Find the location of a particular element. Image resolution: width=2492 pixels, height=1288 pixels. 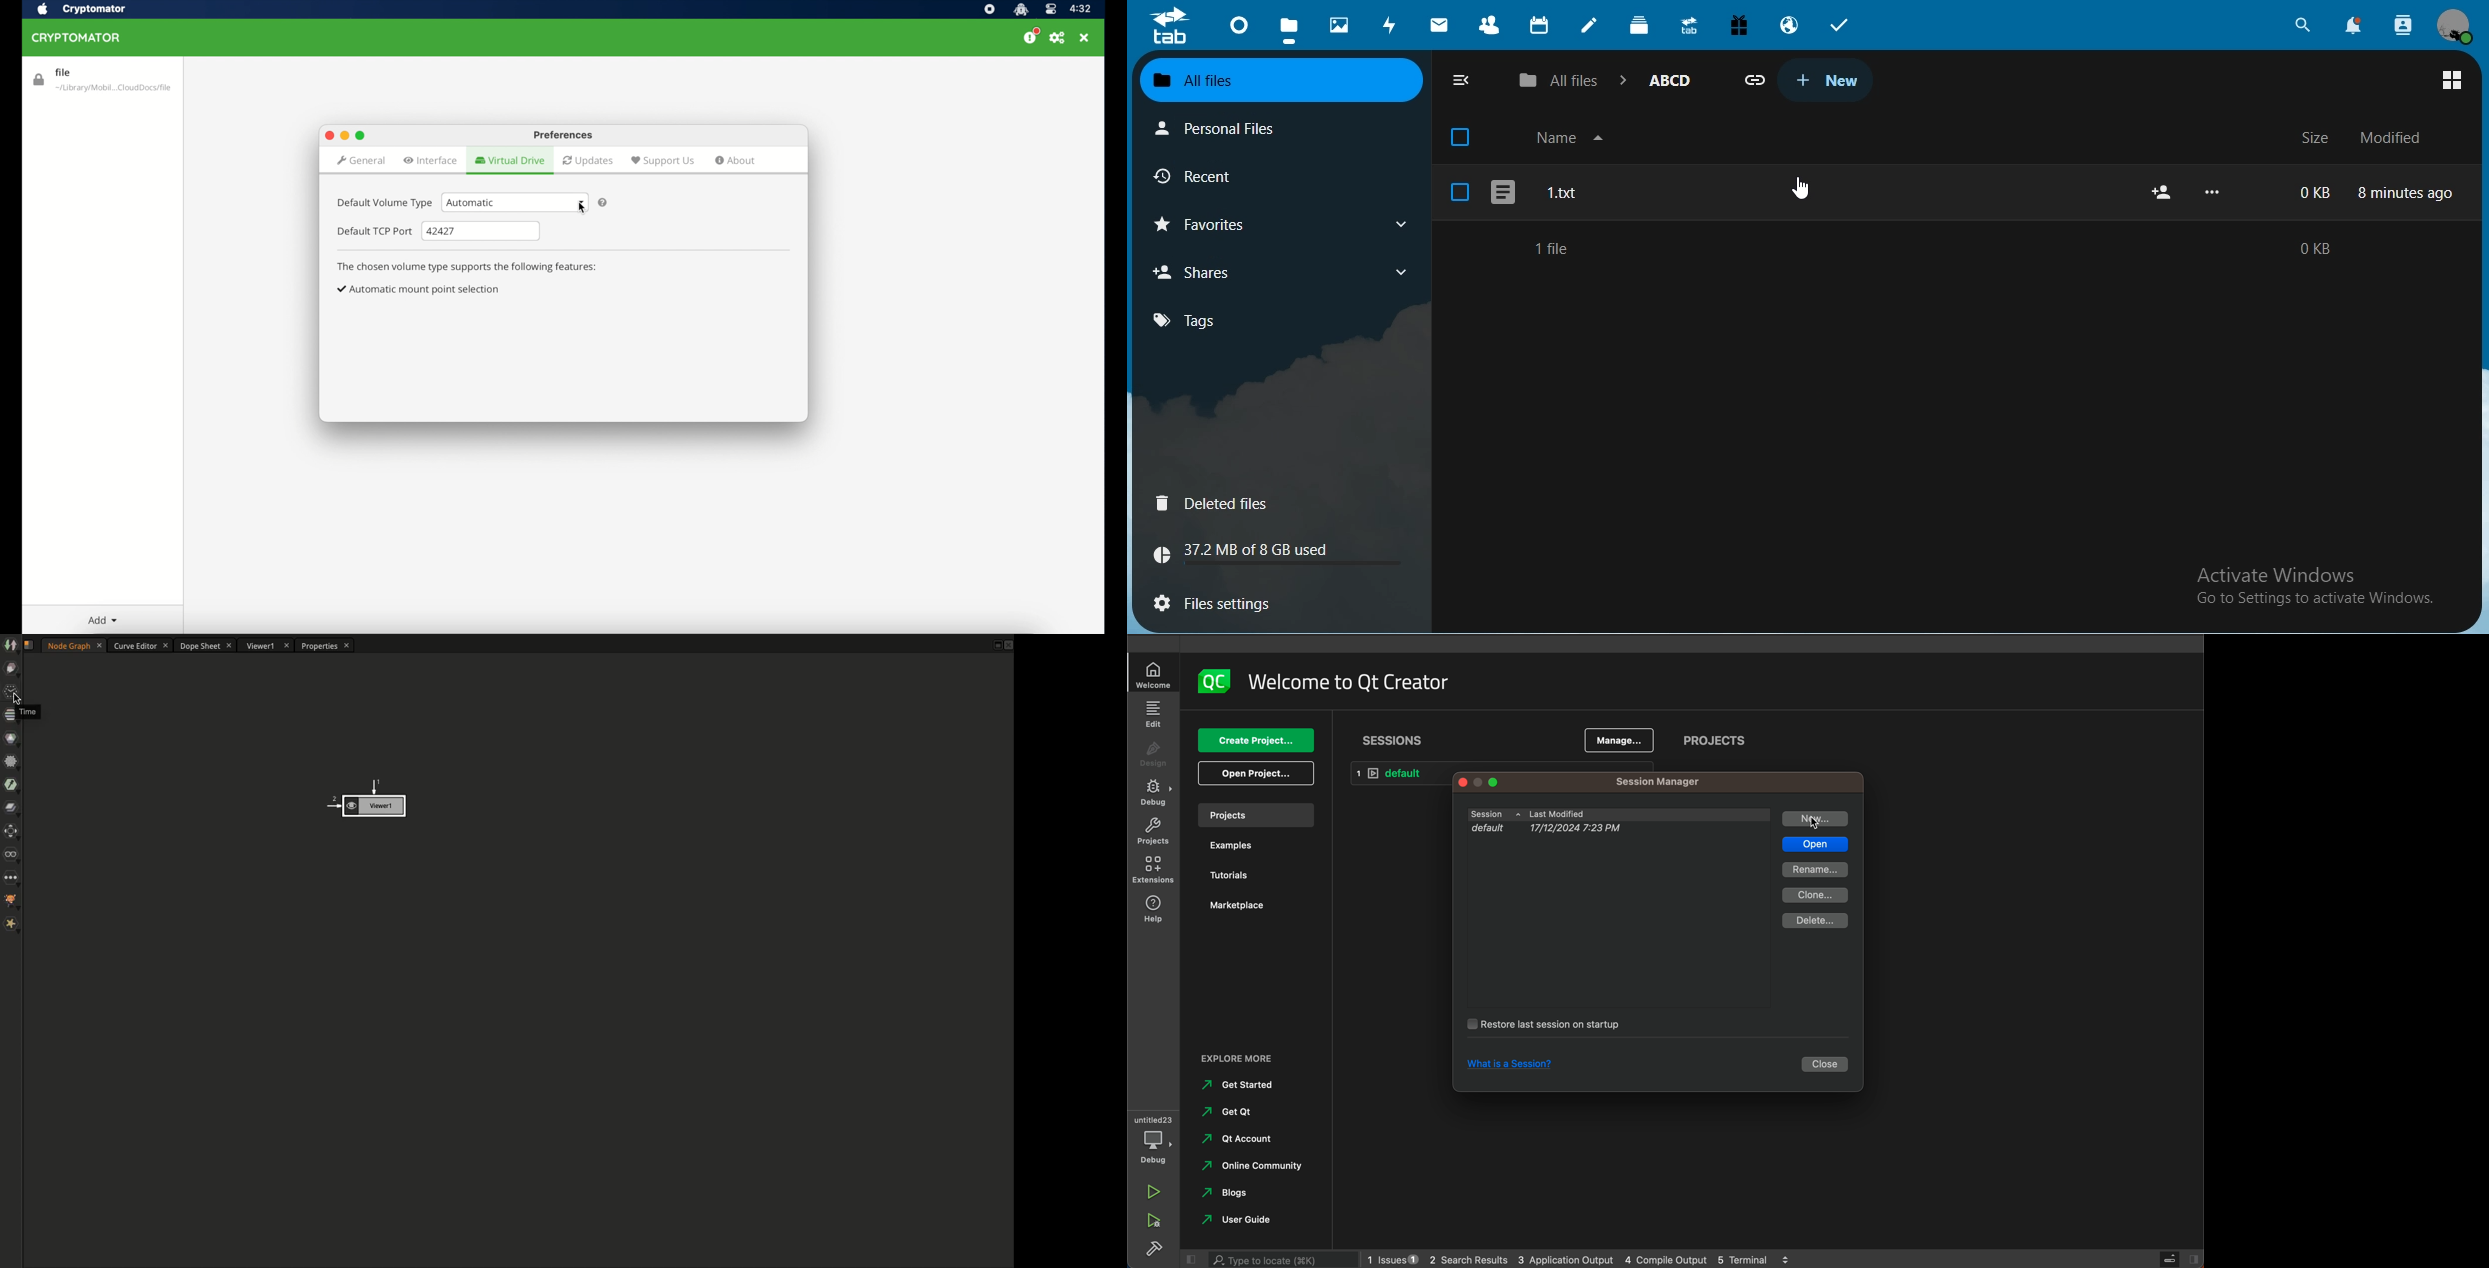

view is located at coordinates (2452, 80).